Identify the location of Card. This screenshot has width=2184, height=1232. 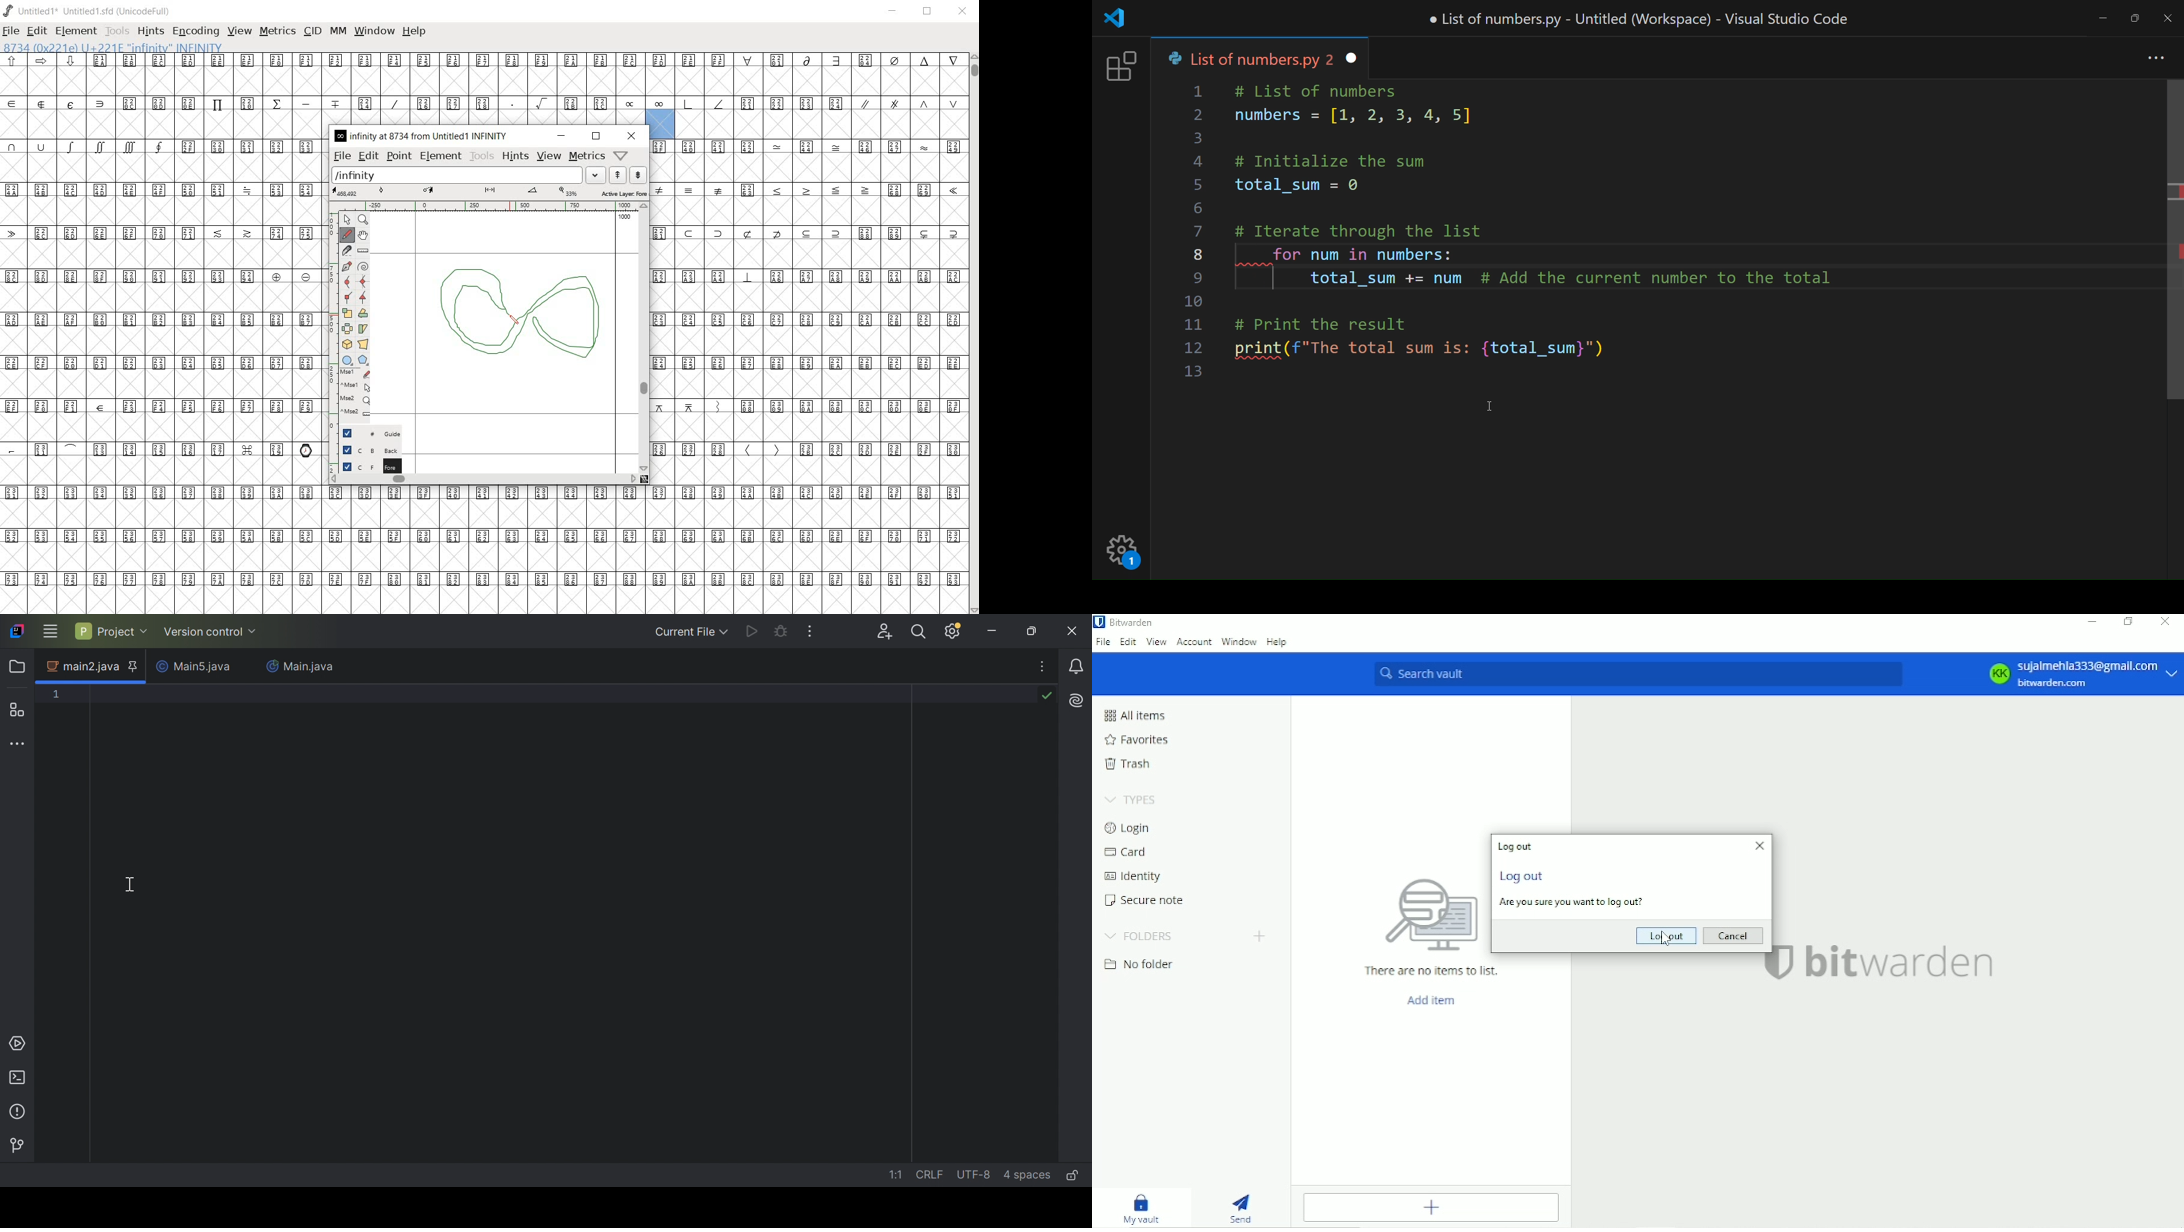
(1131, 853).